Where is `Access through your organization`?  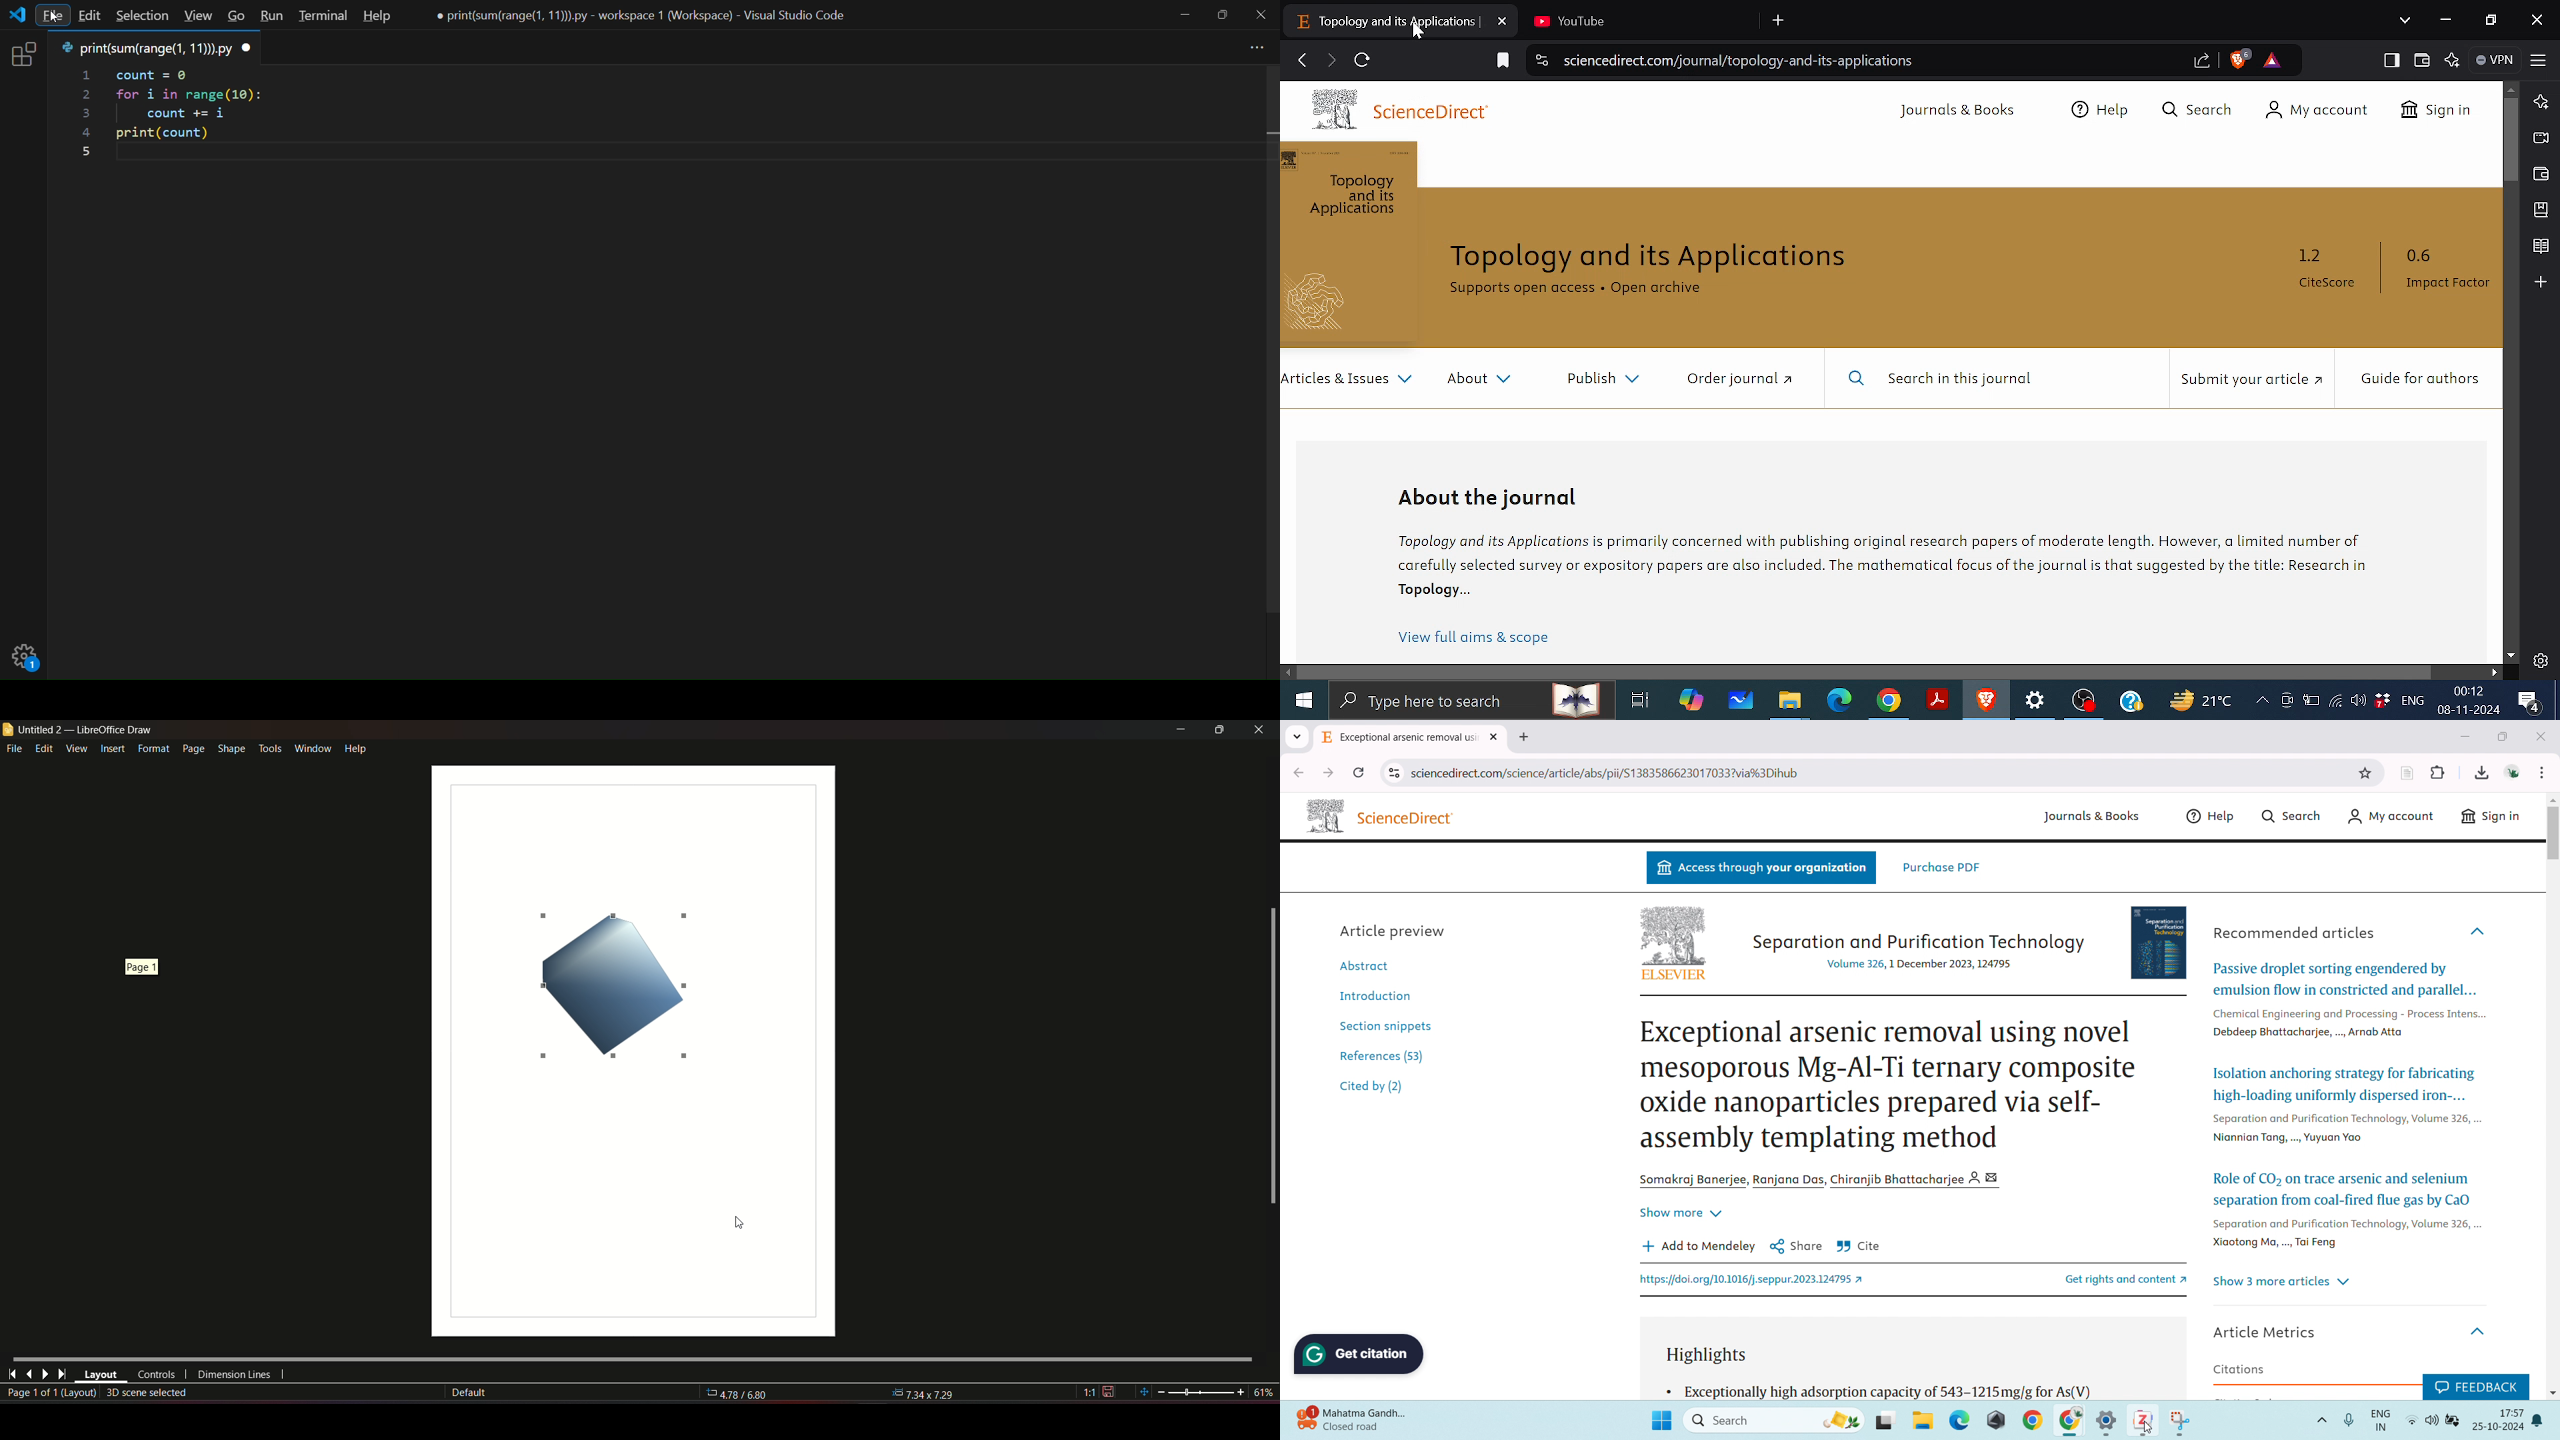 Access through your organization is located at coordinates (1761, 869).